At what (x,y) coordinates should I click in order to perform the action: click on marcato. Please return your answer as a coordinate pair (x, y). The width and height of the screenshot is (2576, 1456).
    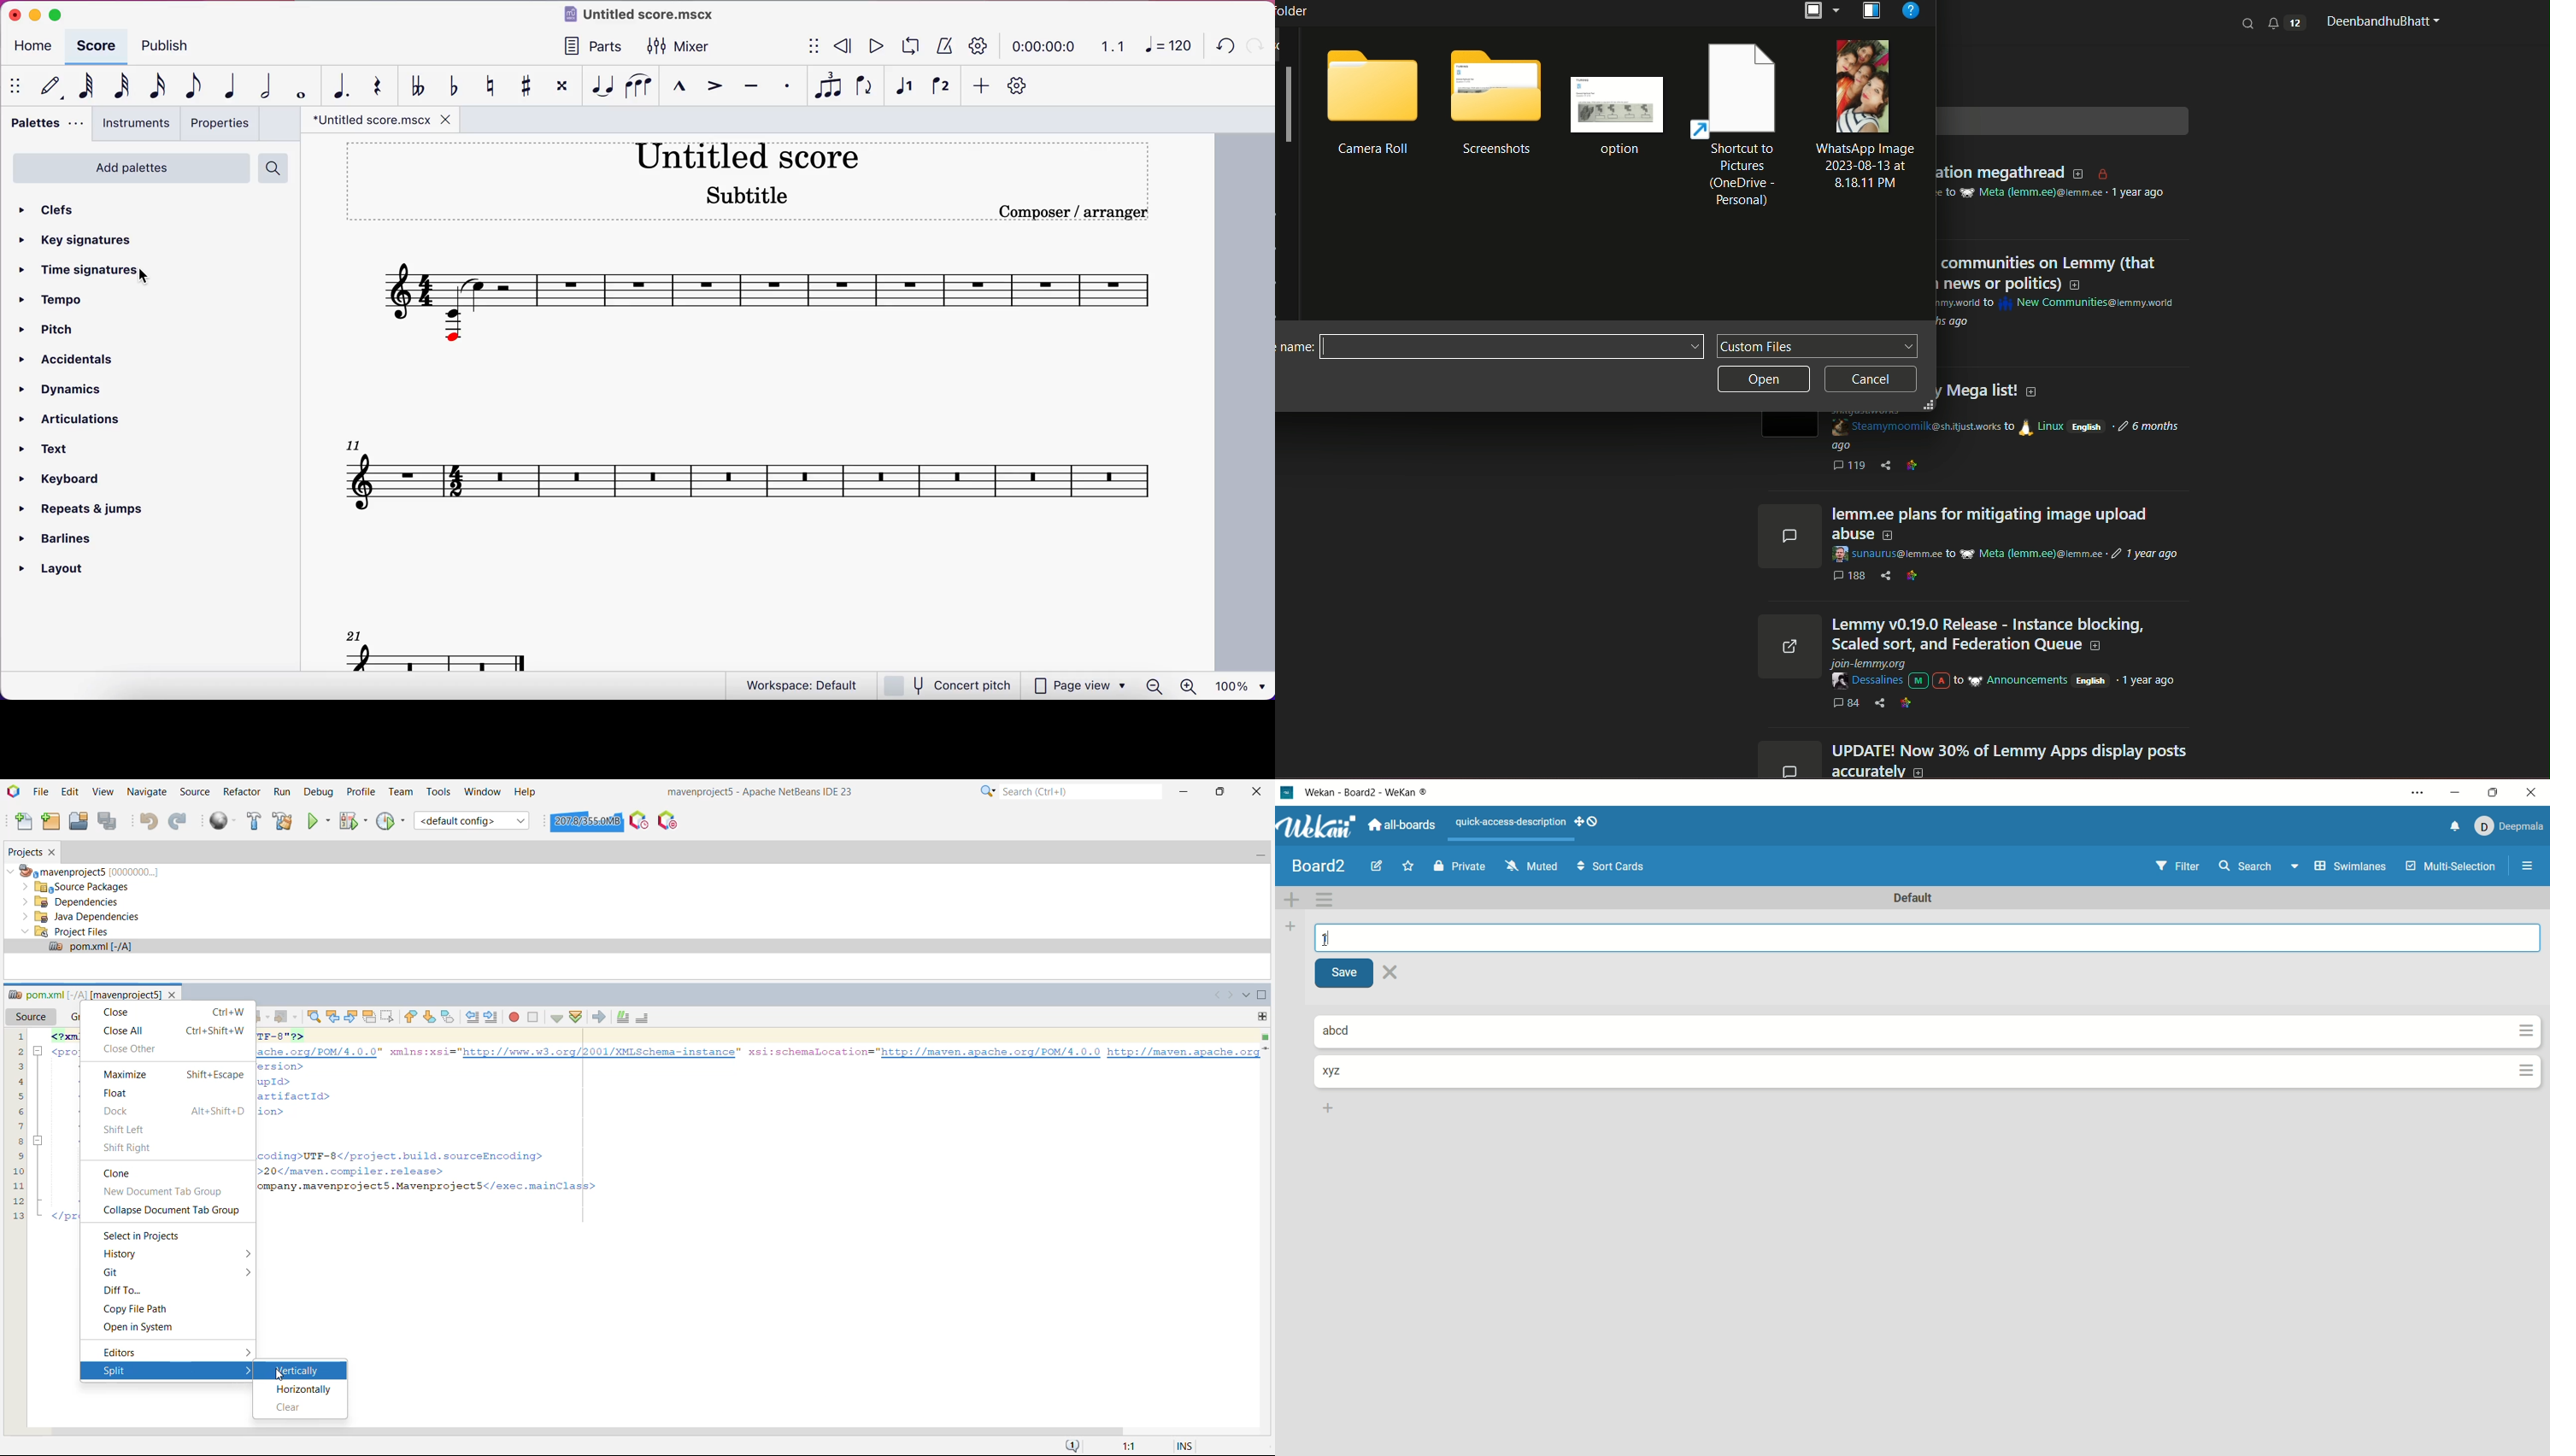
    Looking at the image, I should click on (677, 87).